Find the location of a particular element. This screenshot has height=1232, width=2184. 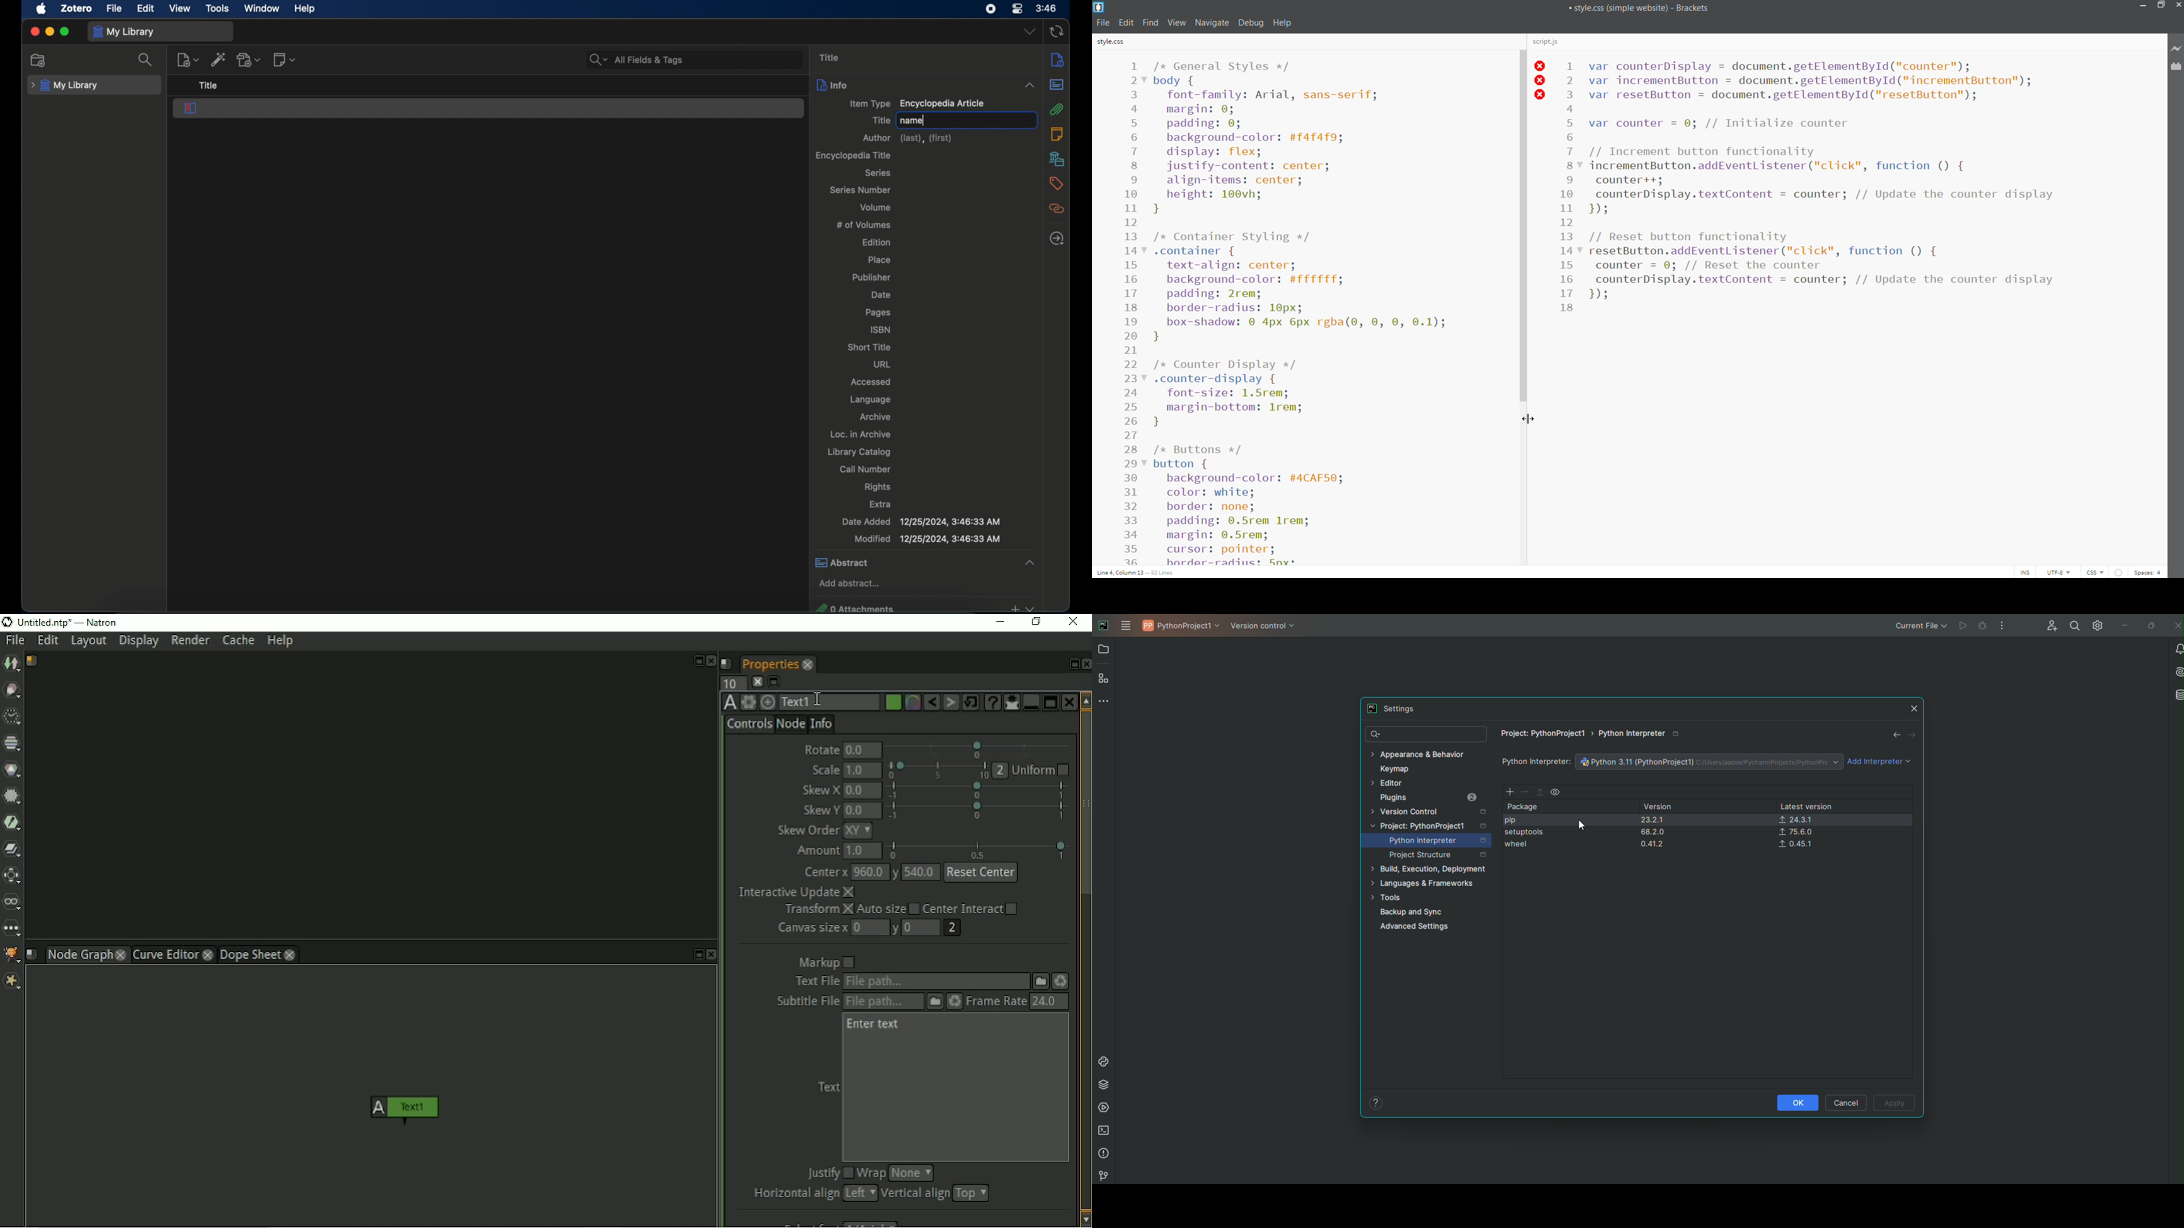

debug is located at coordinates (1251, 23).